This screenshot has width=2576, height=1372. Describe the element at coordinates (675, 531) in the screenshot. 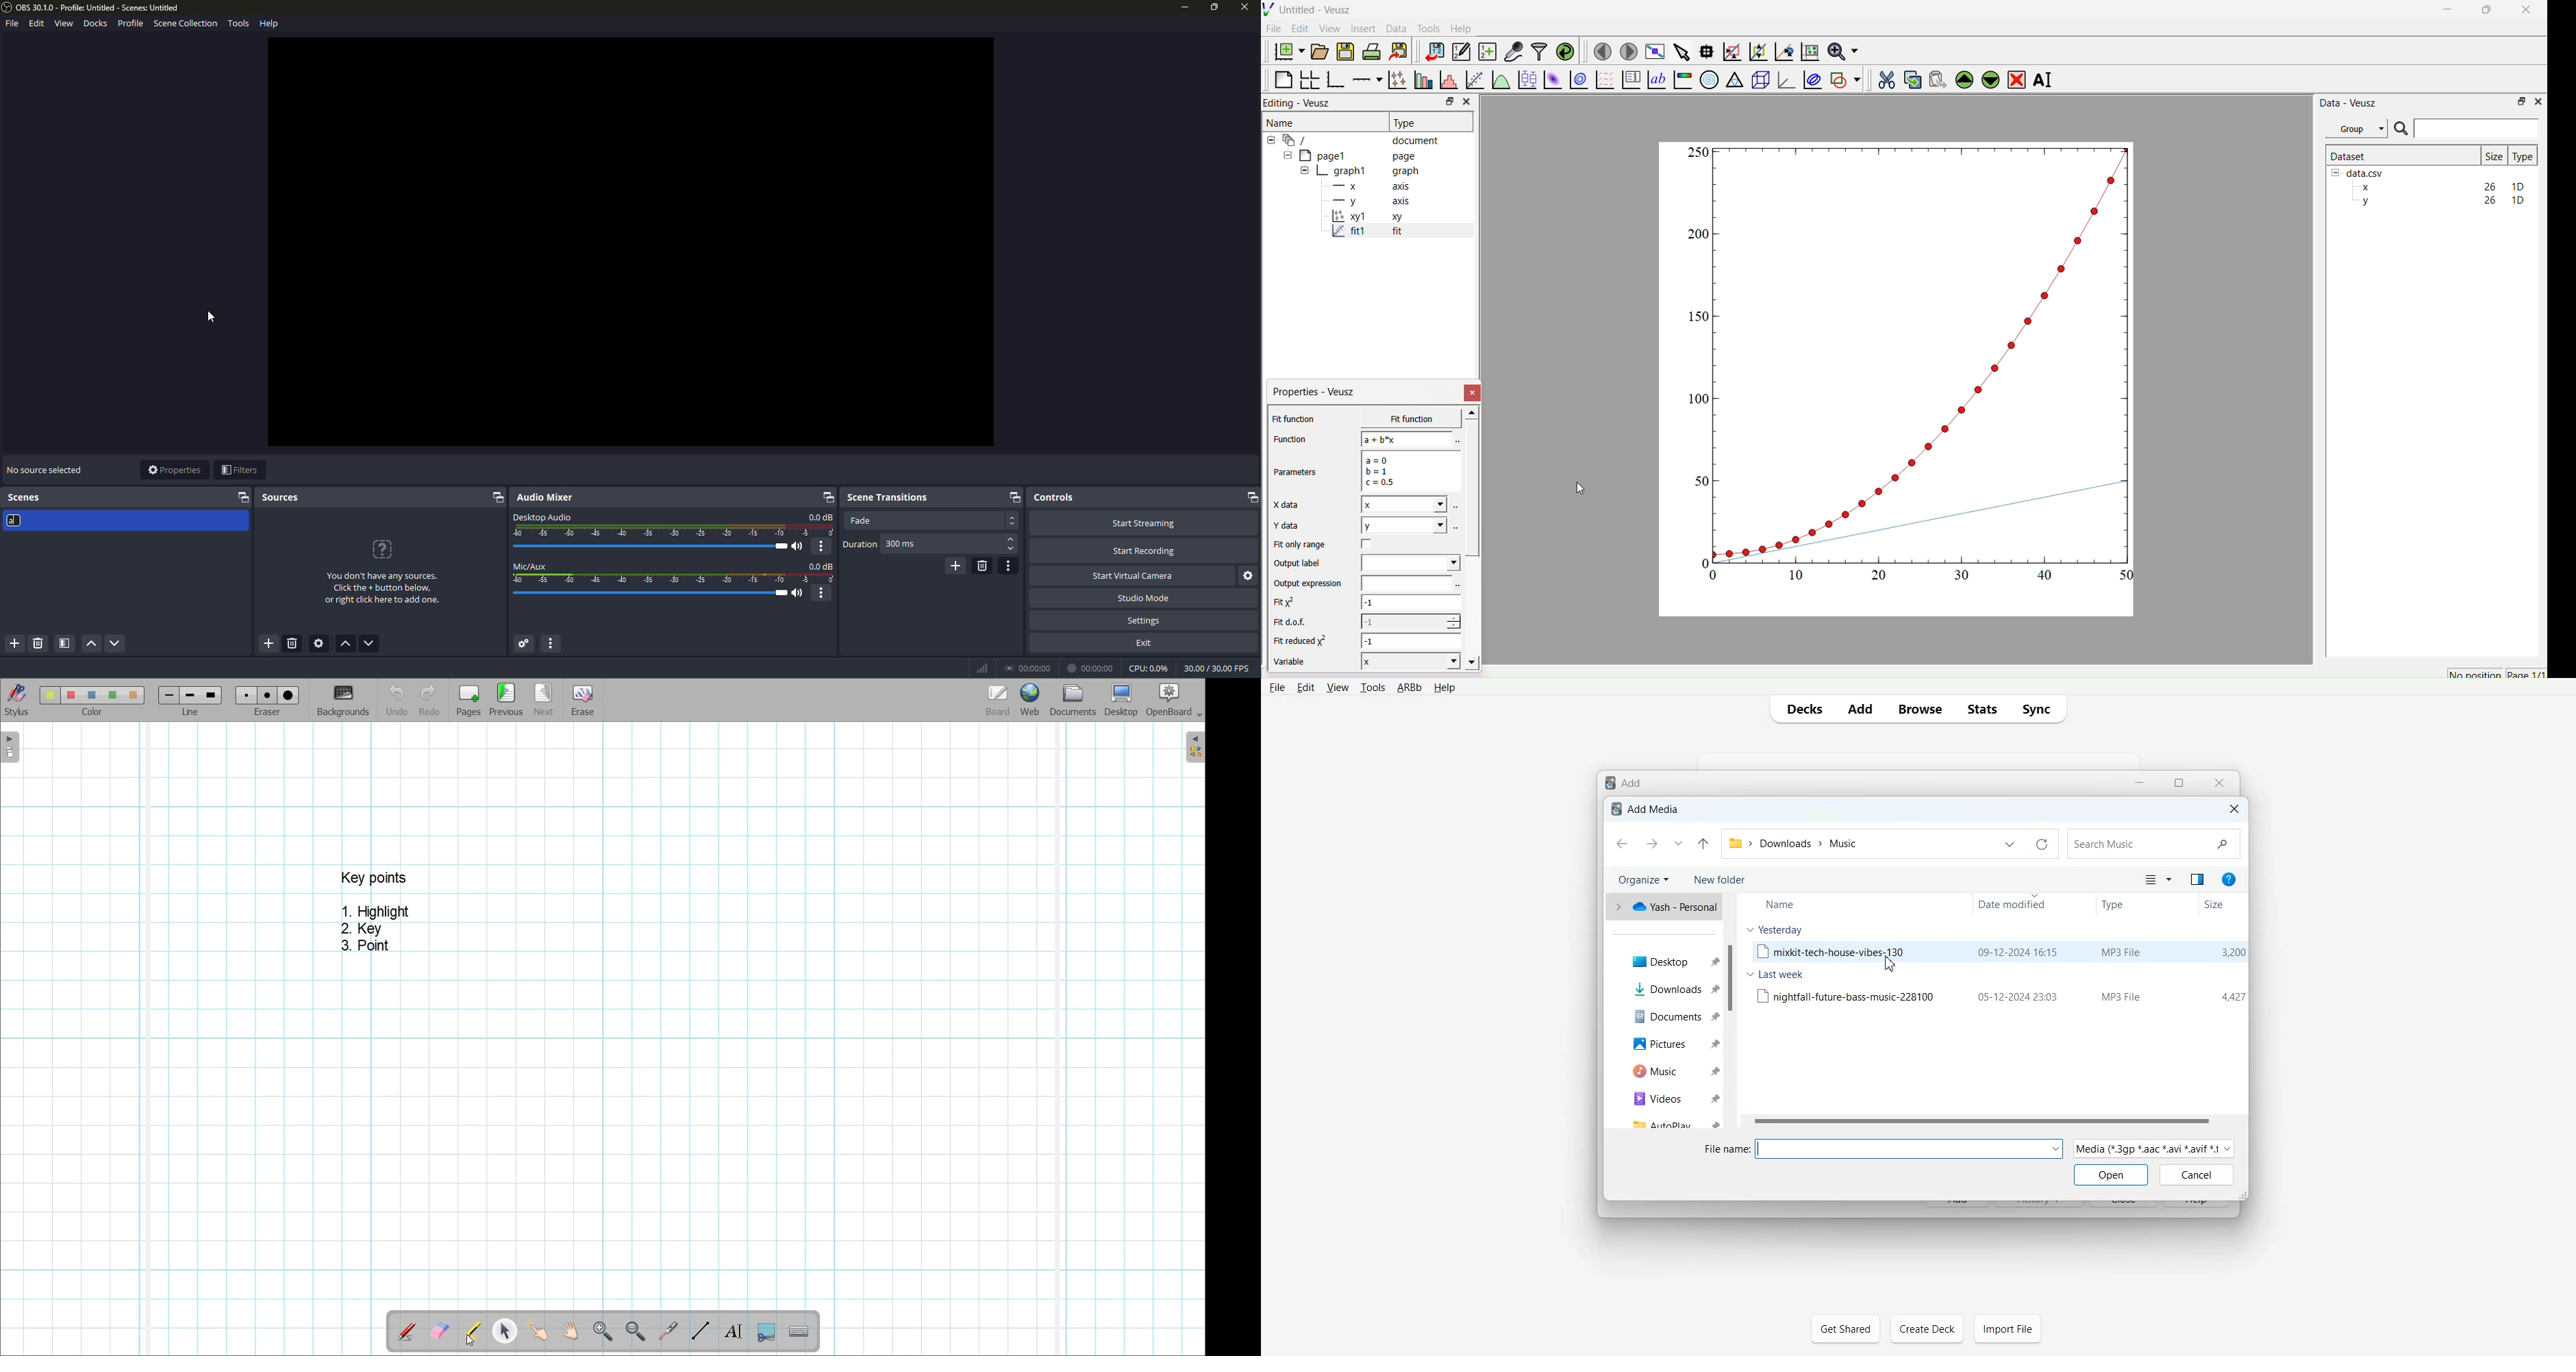

I see `audio range` at that location.